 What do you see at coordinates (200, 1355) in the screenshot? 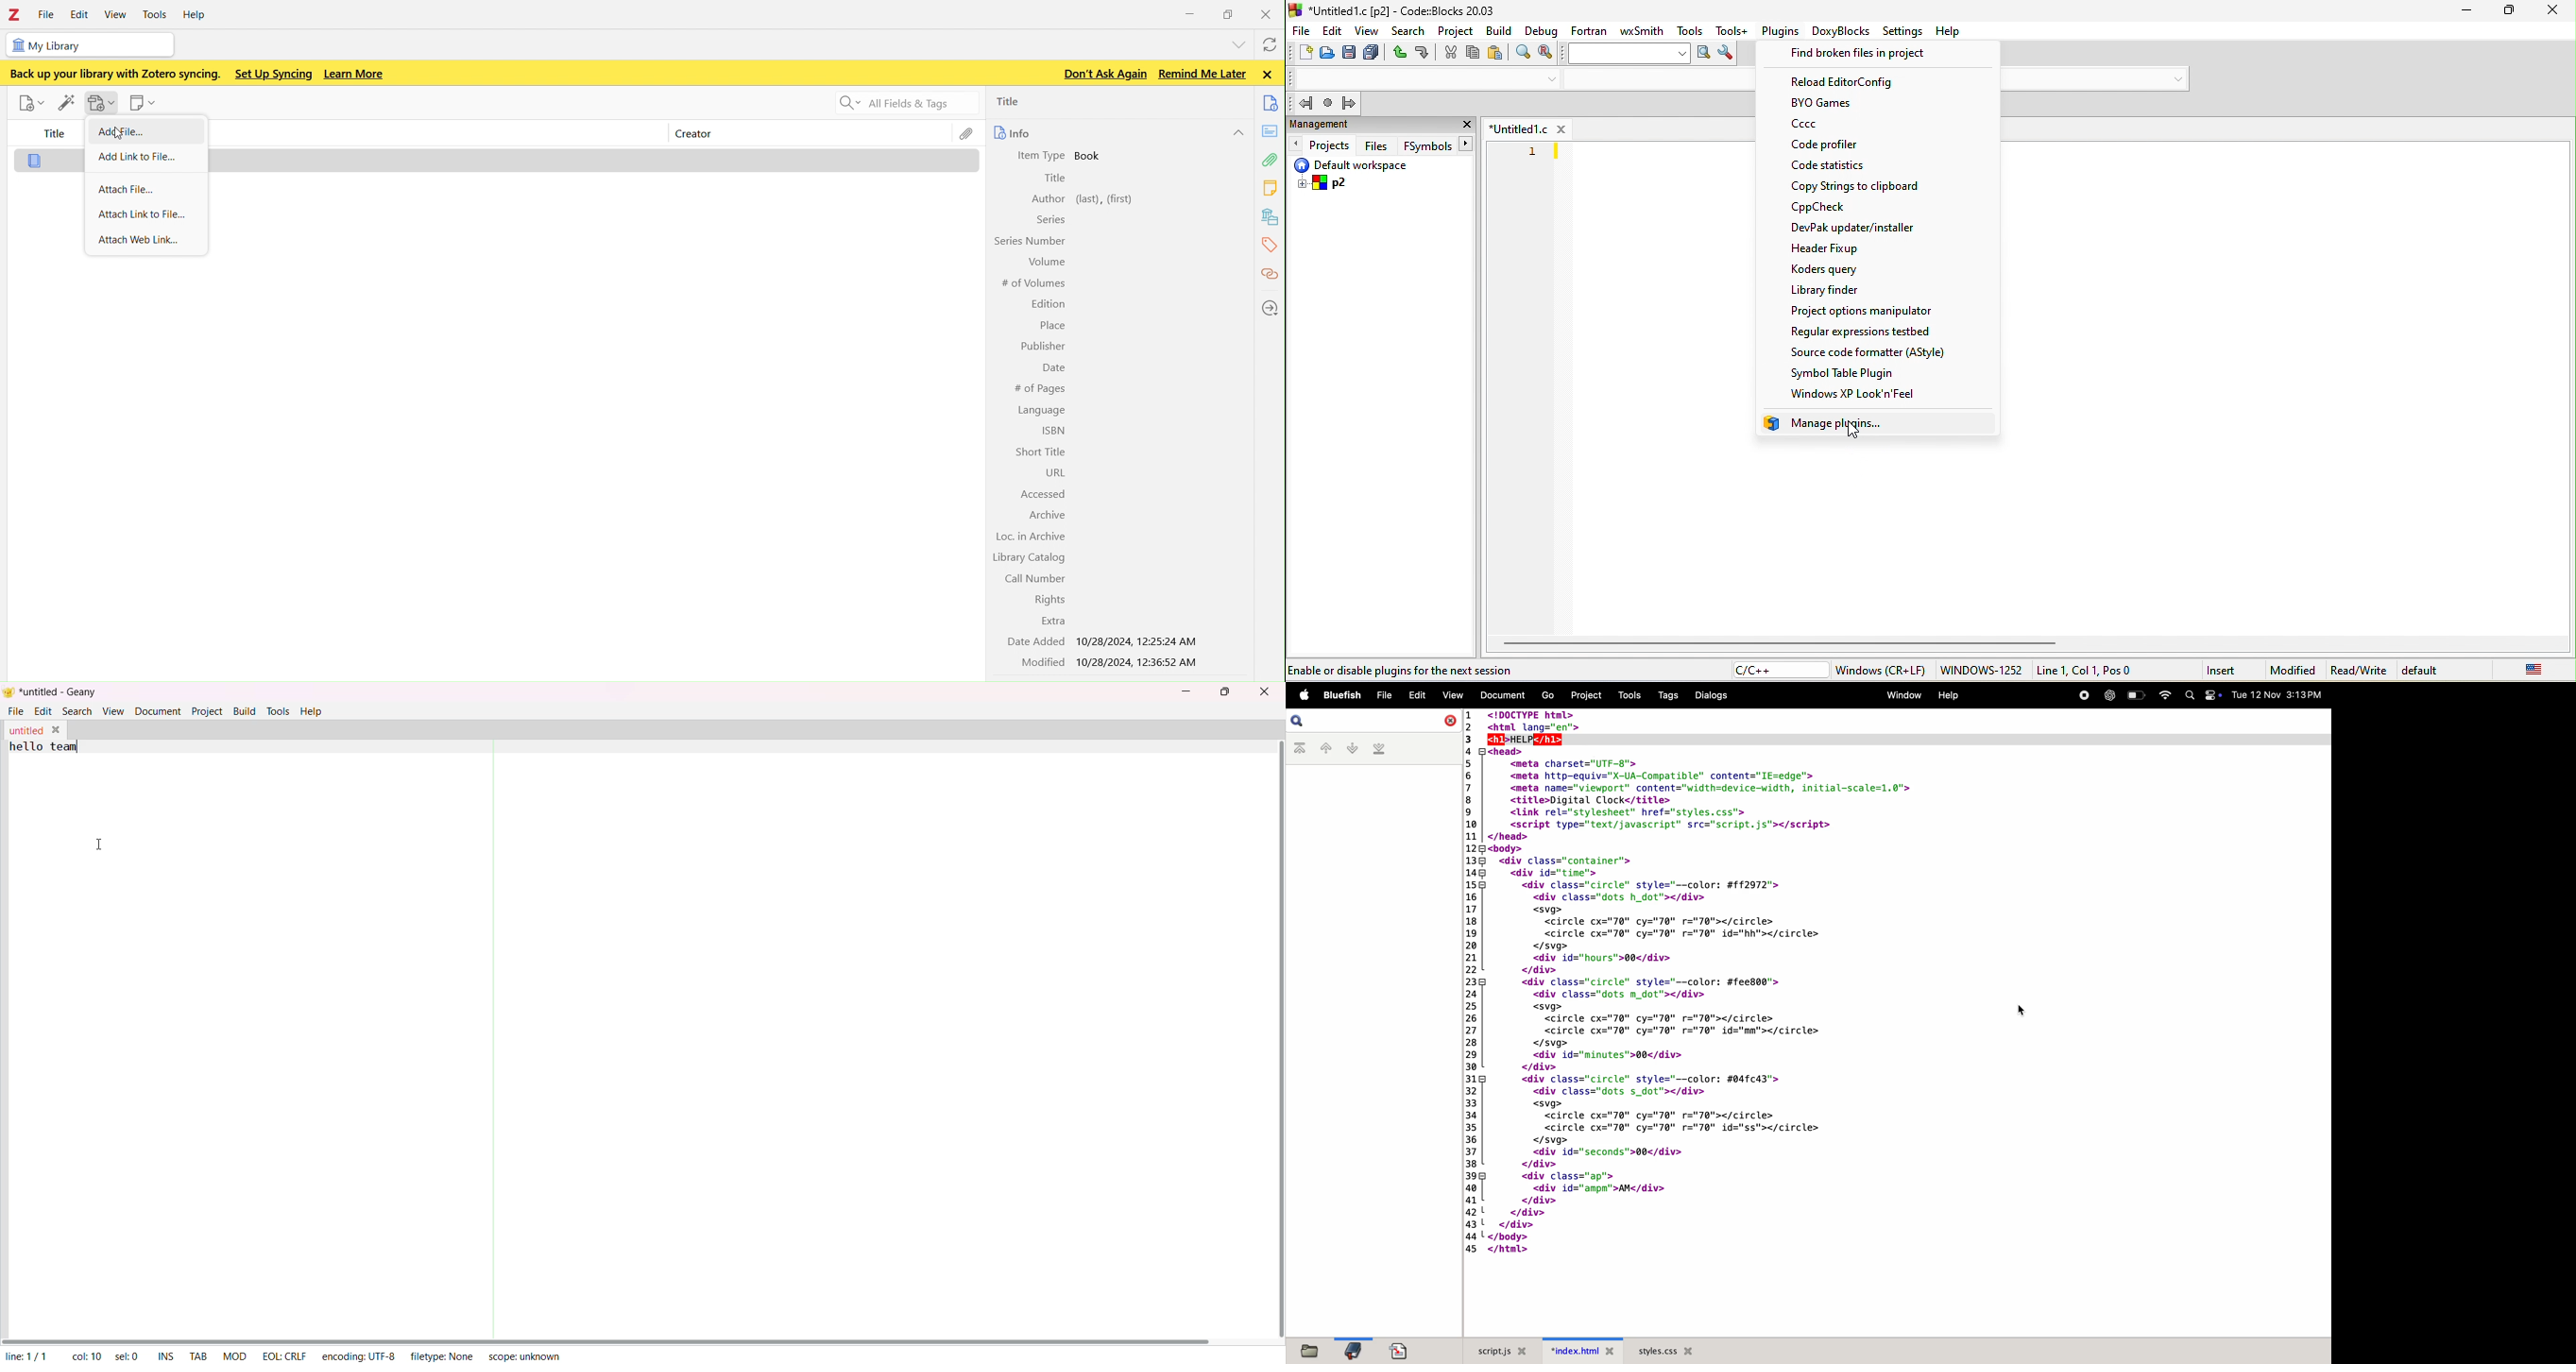
I see `tab` at bounding box center [200, 1355].